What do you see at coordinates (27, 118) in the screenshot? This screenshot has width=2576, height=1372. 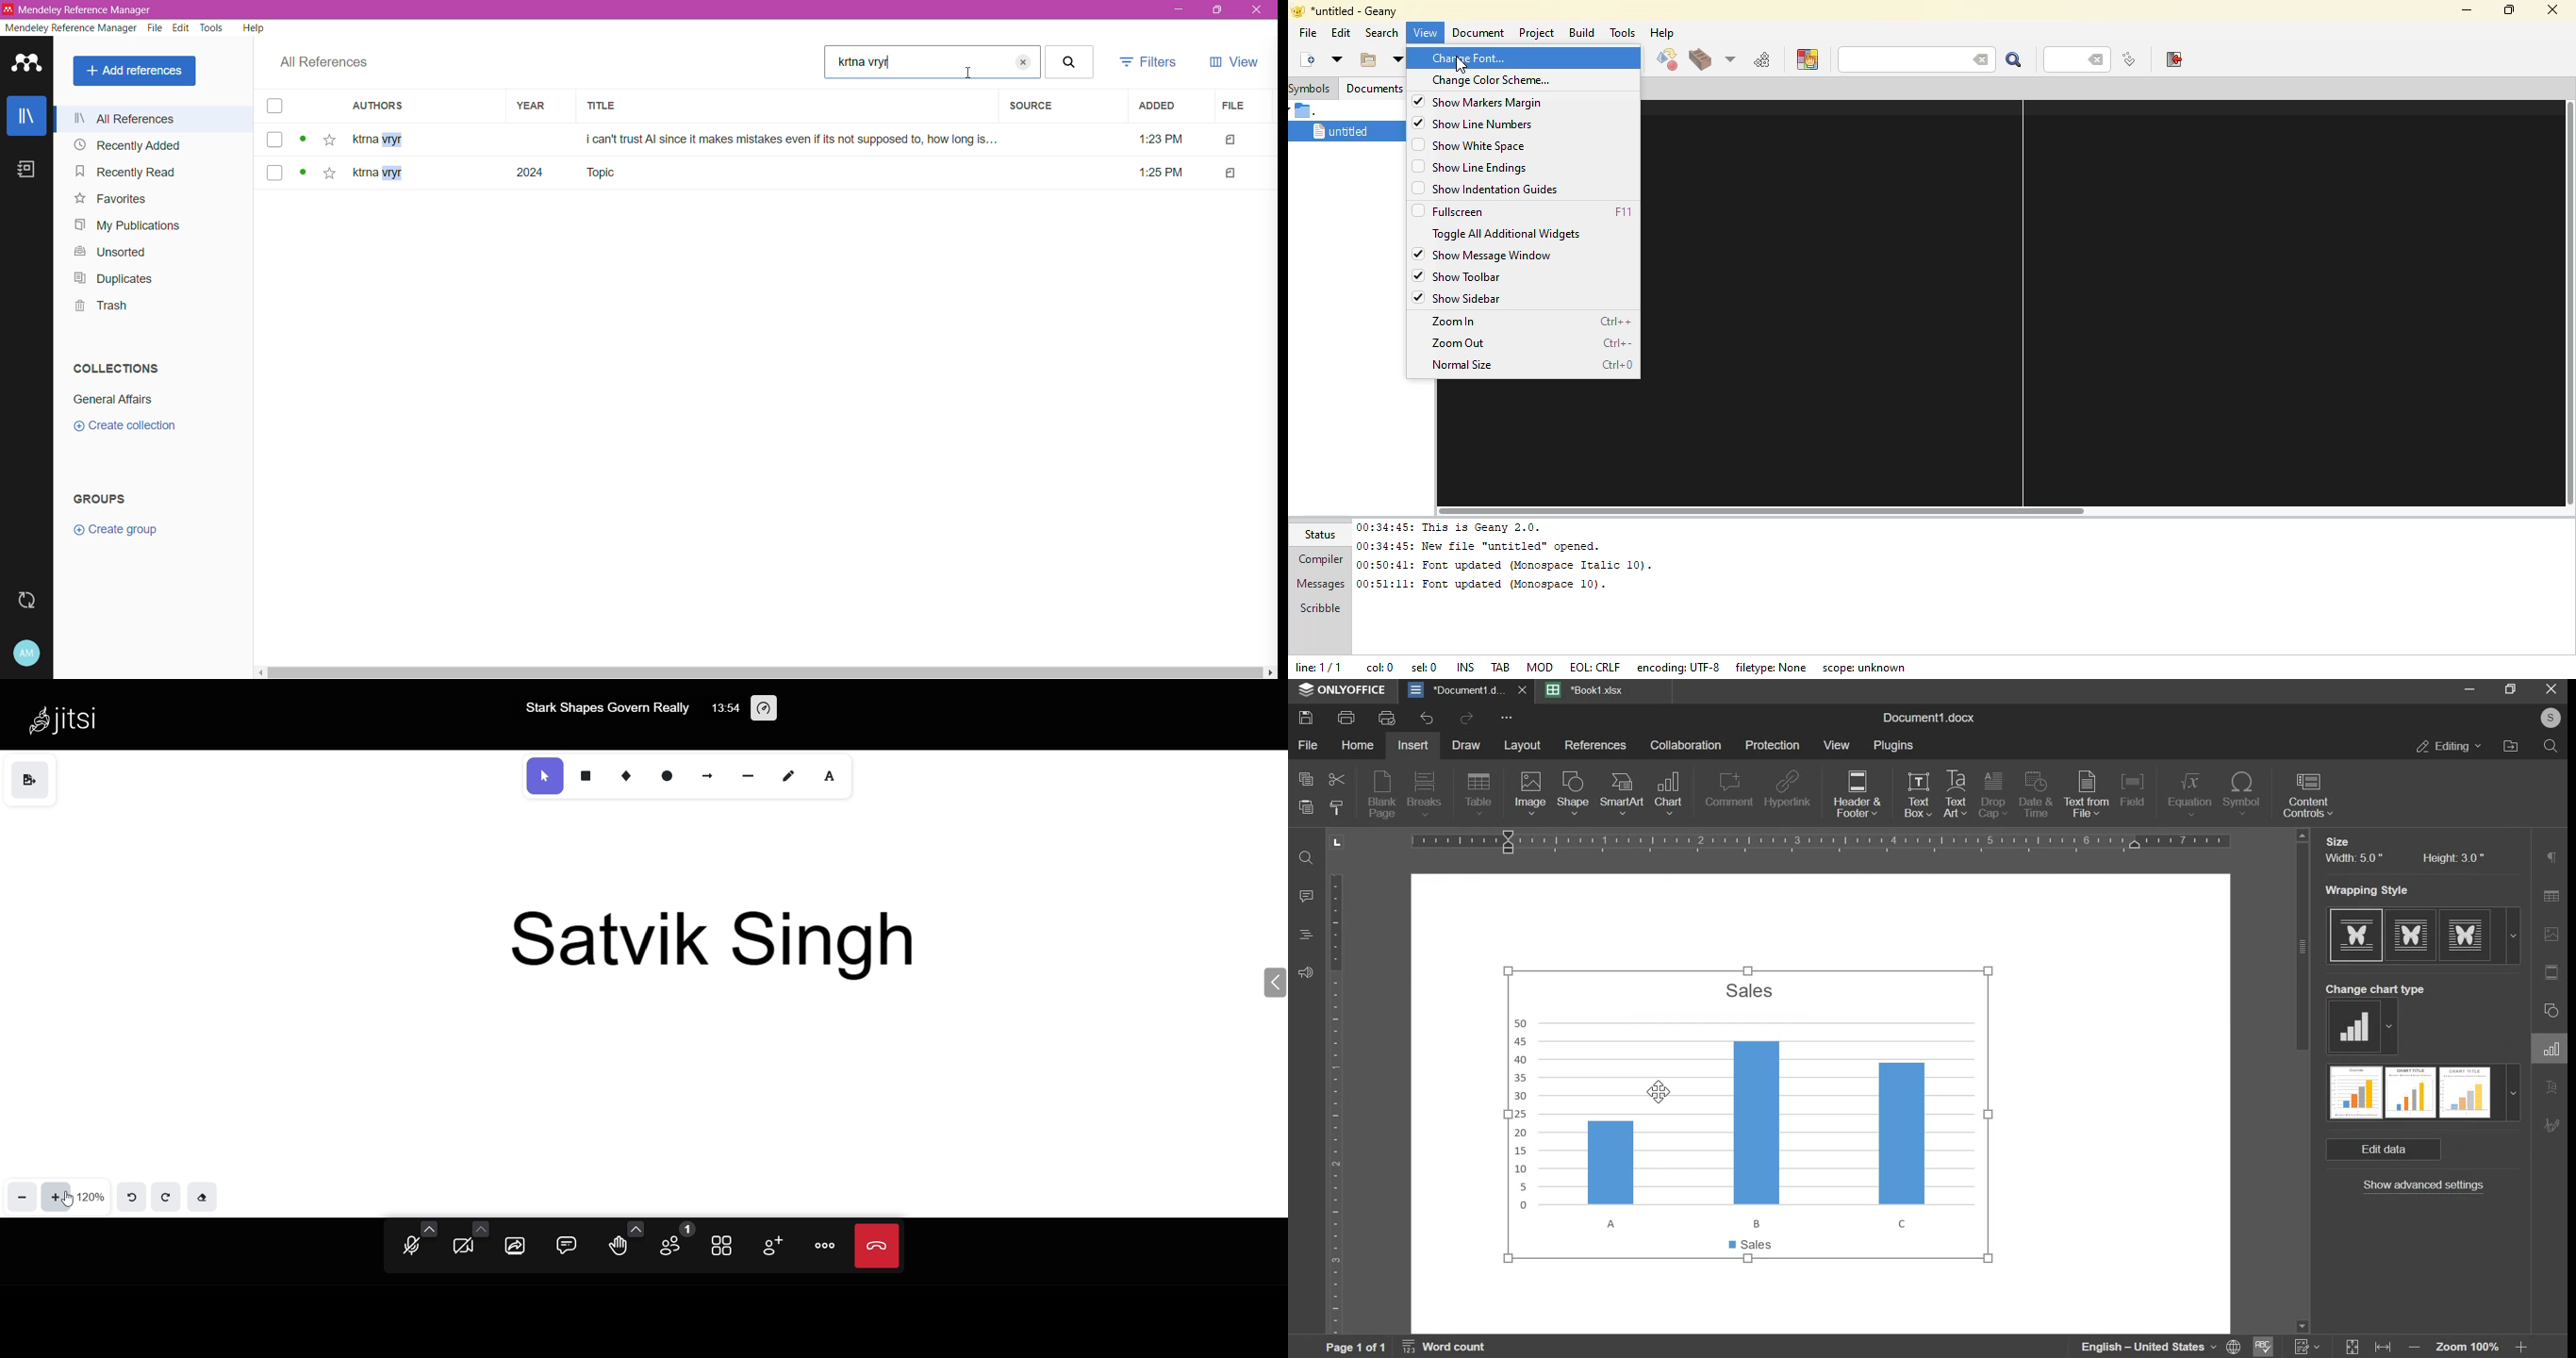 I see `Library` at bounding box center [27, 118].